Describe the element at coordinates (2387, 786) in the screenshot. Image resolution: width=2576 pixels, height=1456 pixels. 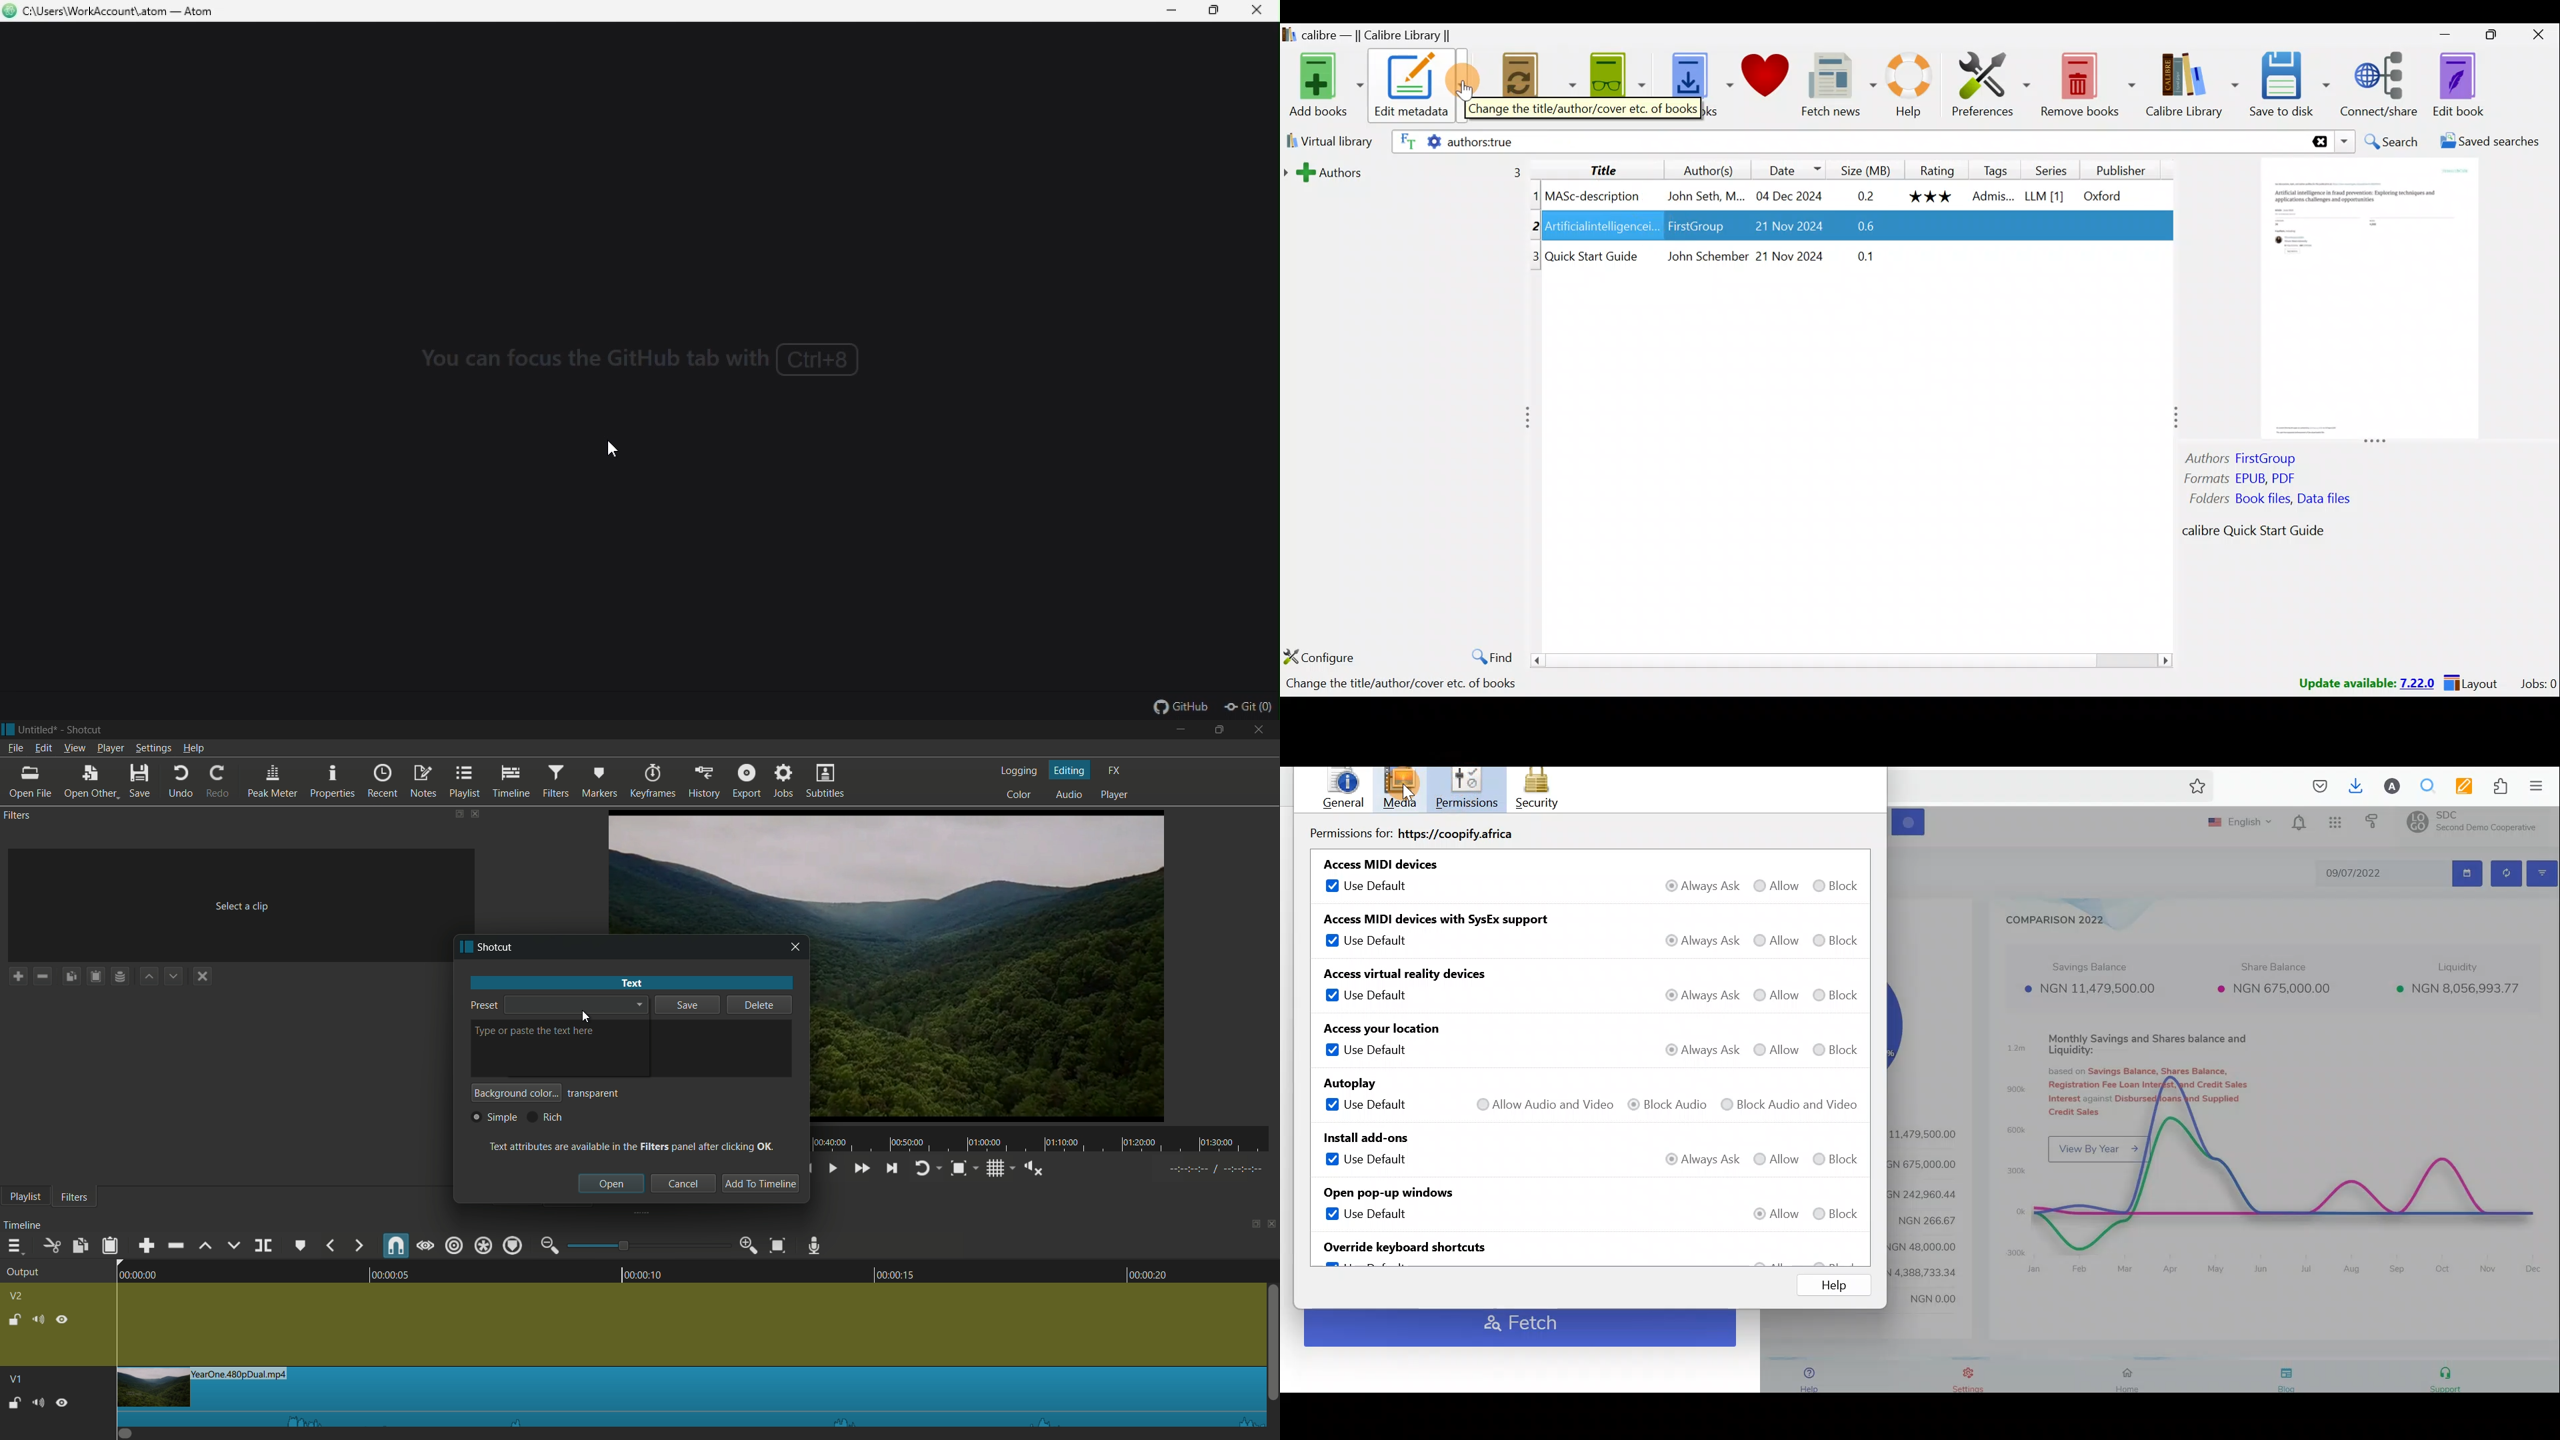
I see `Account` at that location.